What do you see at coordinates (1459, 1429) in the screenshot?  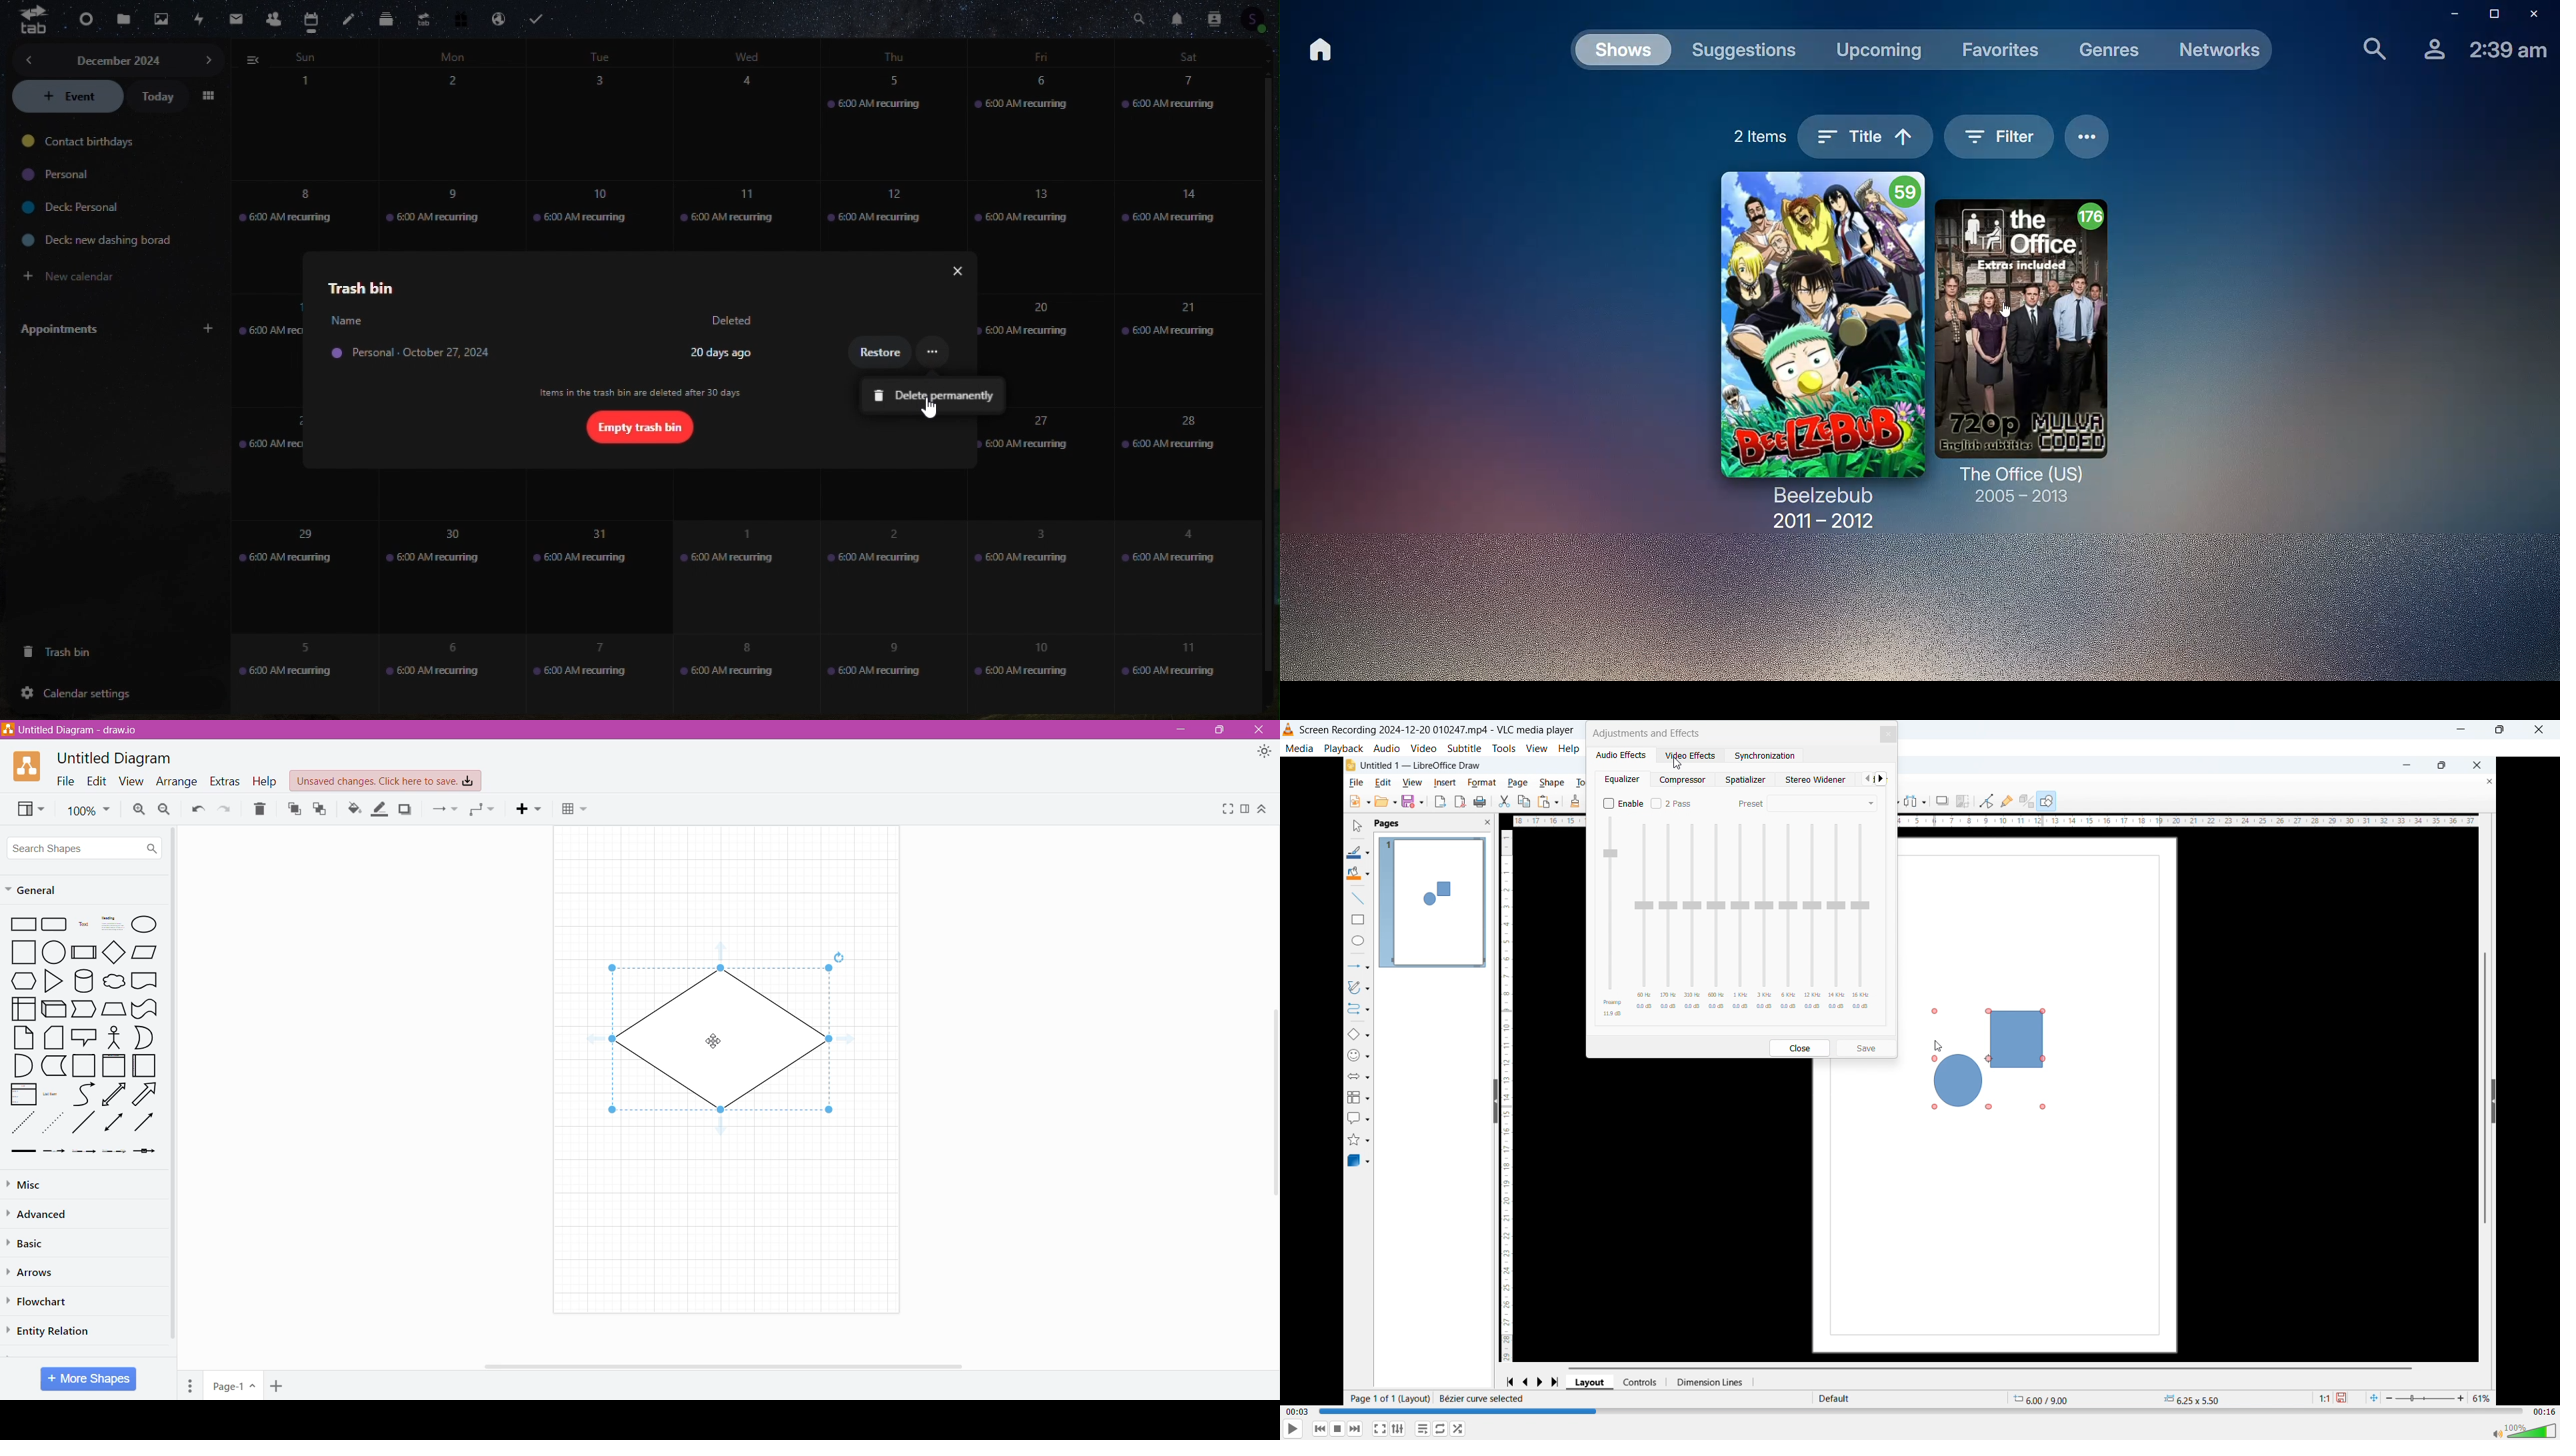 I see `random` at bounding box center [1459, 1429].